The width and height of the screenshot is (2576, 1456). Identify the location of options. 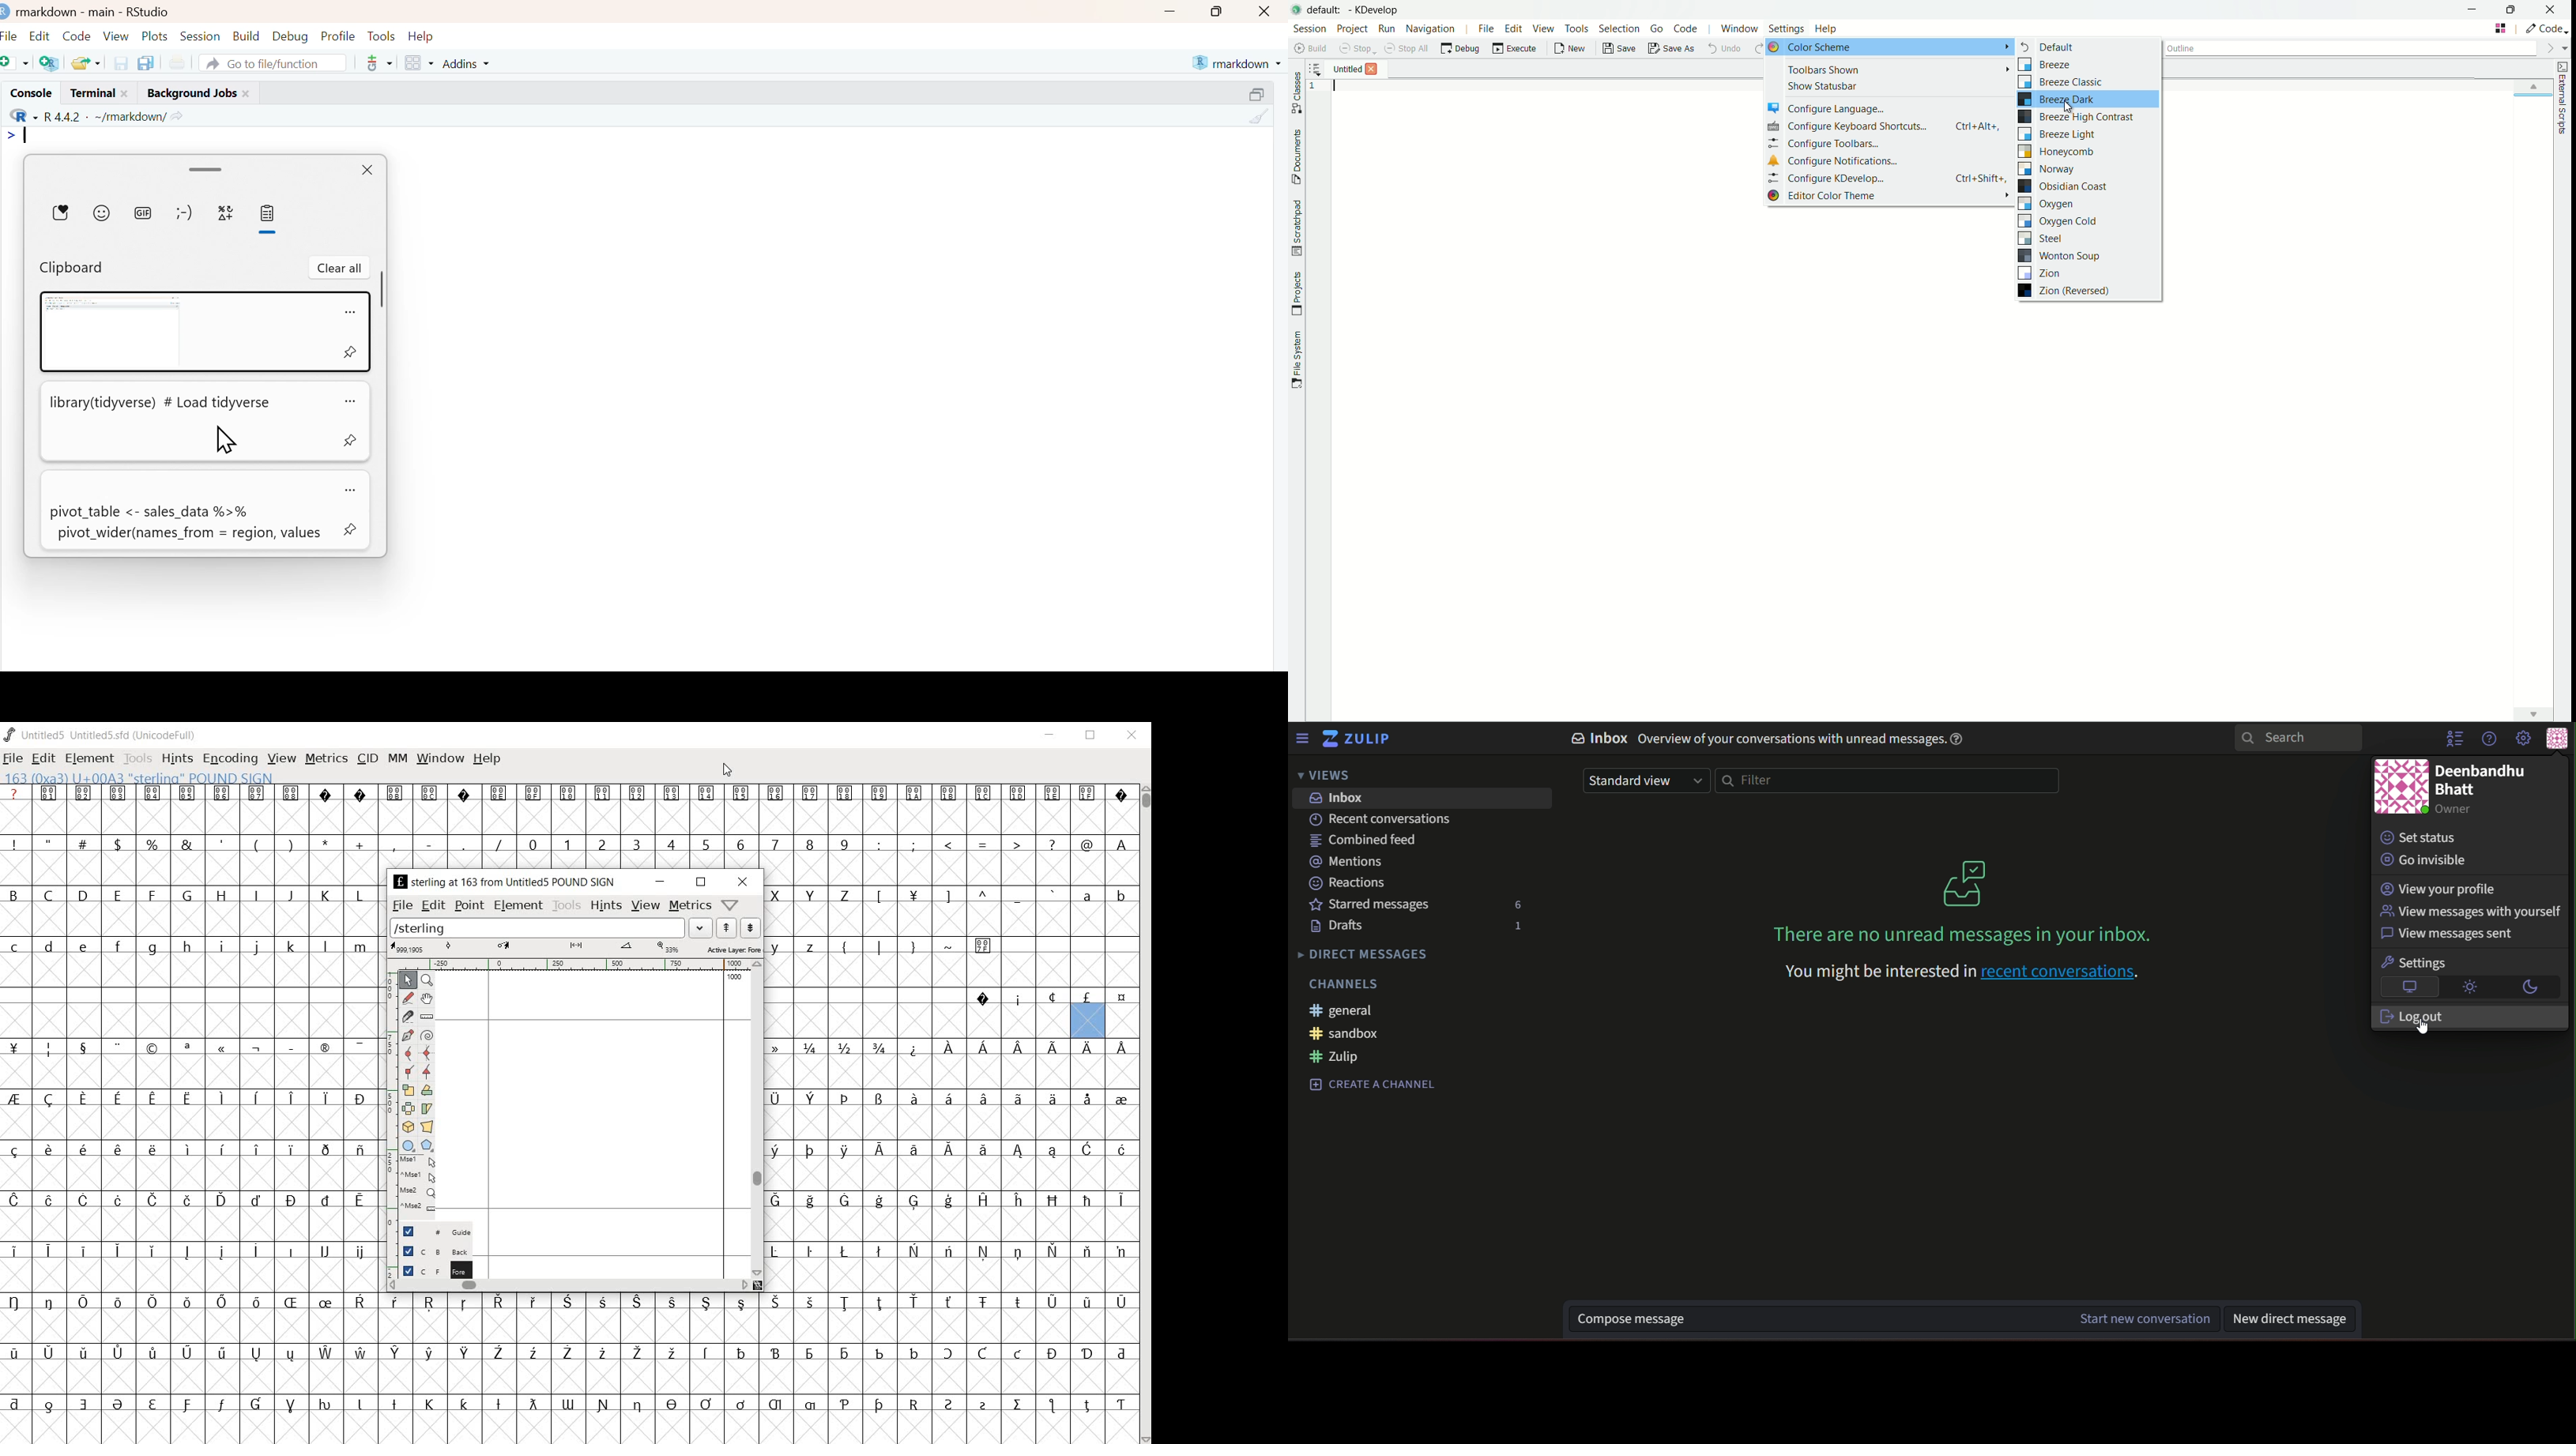
(350, 312).